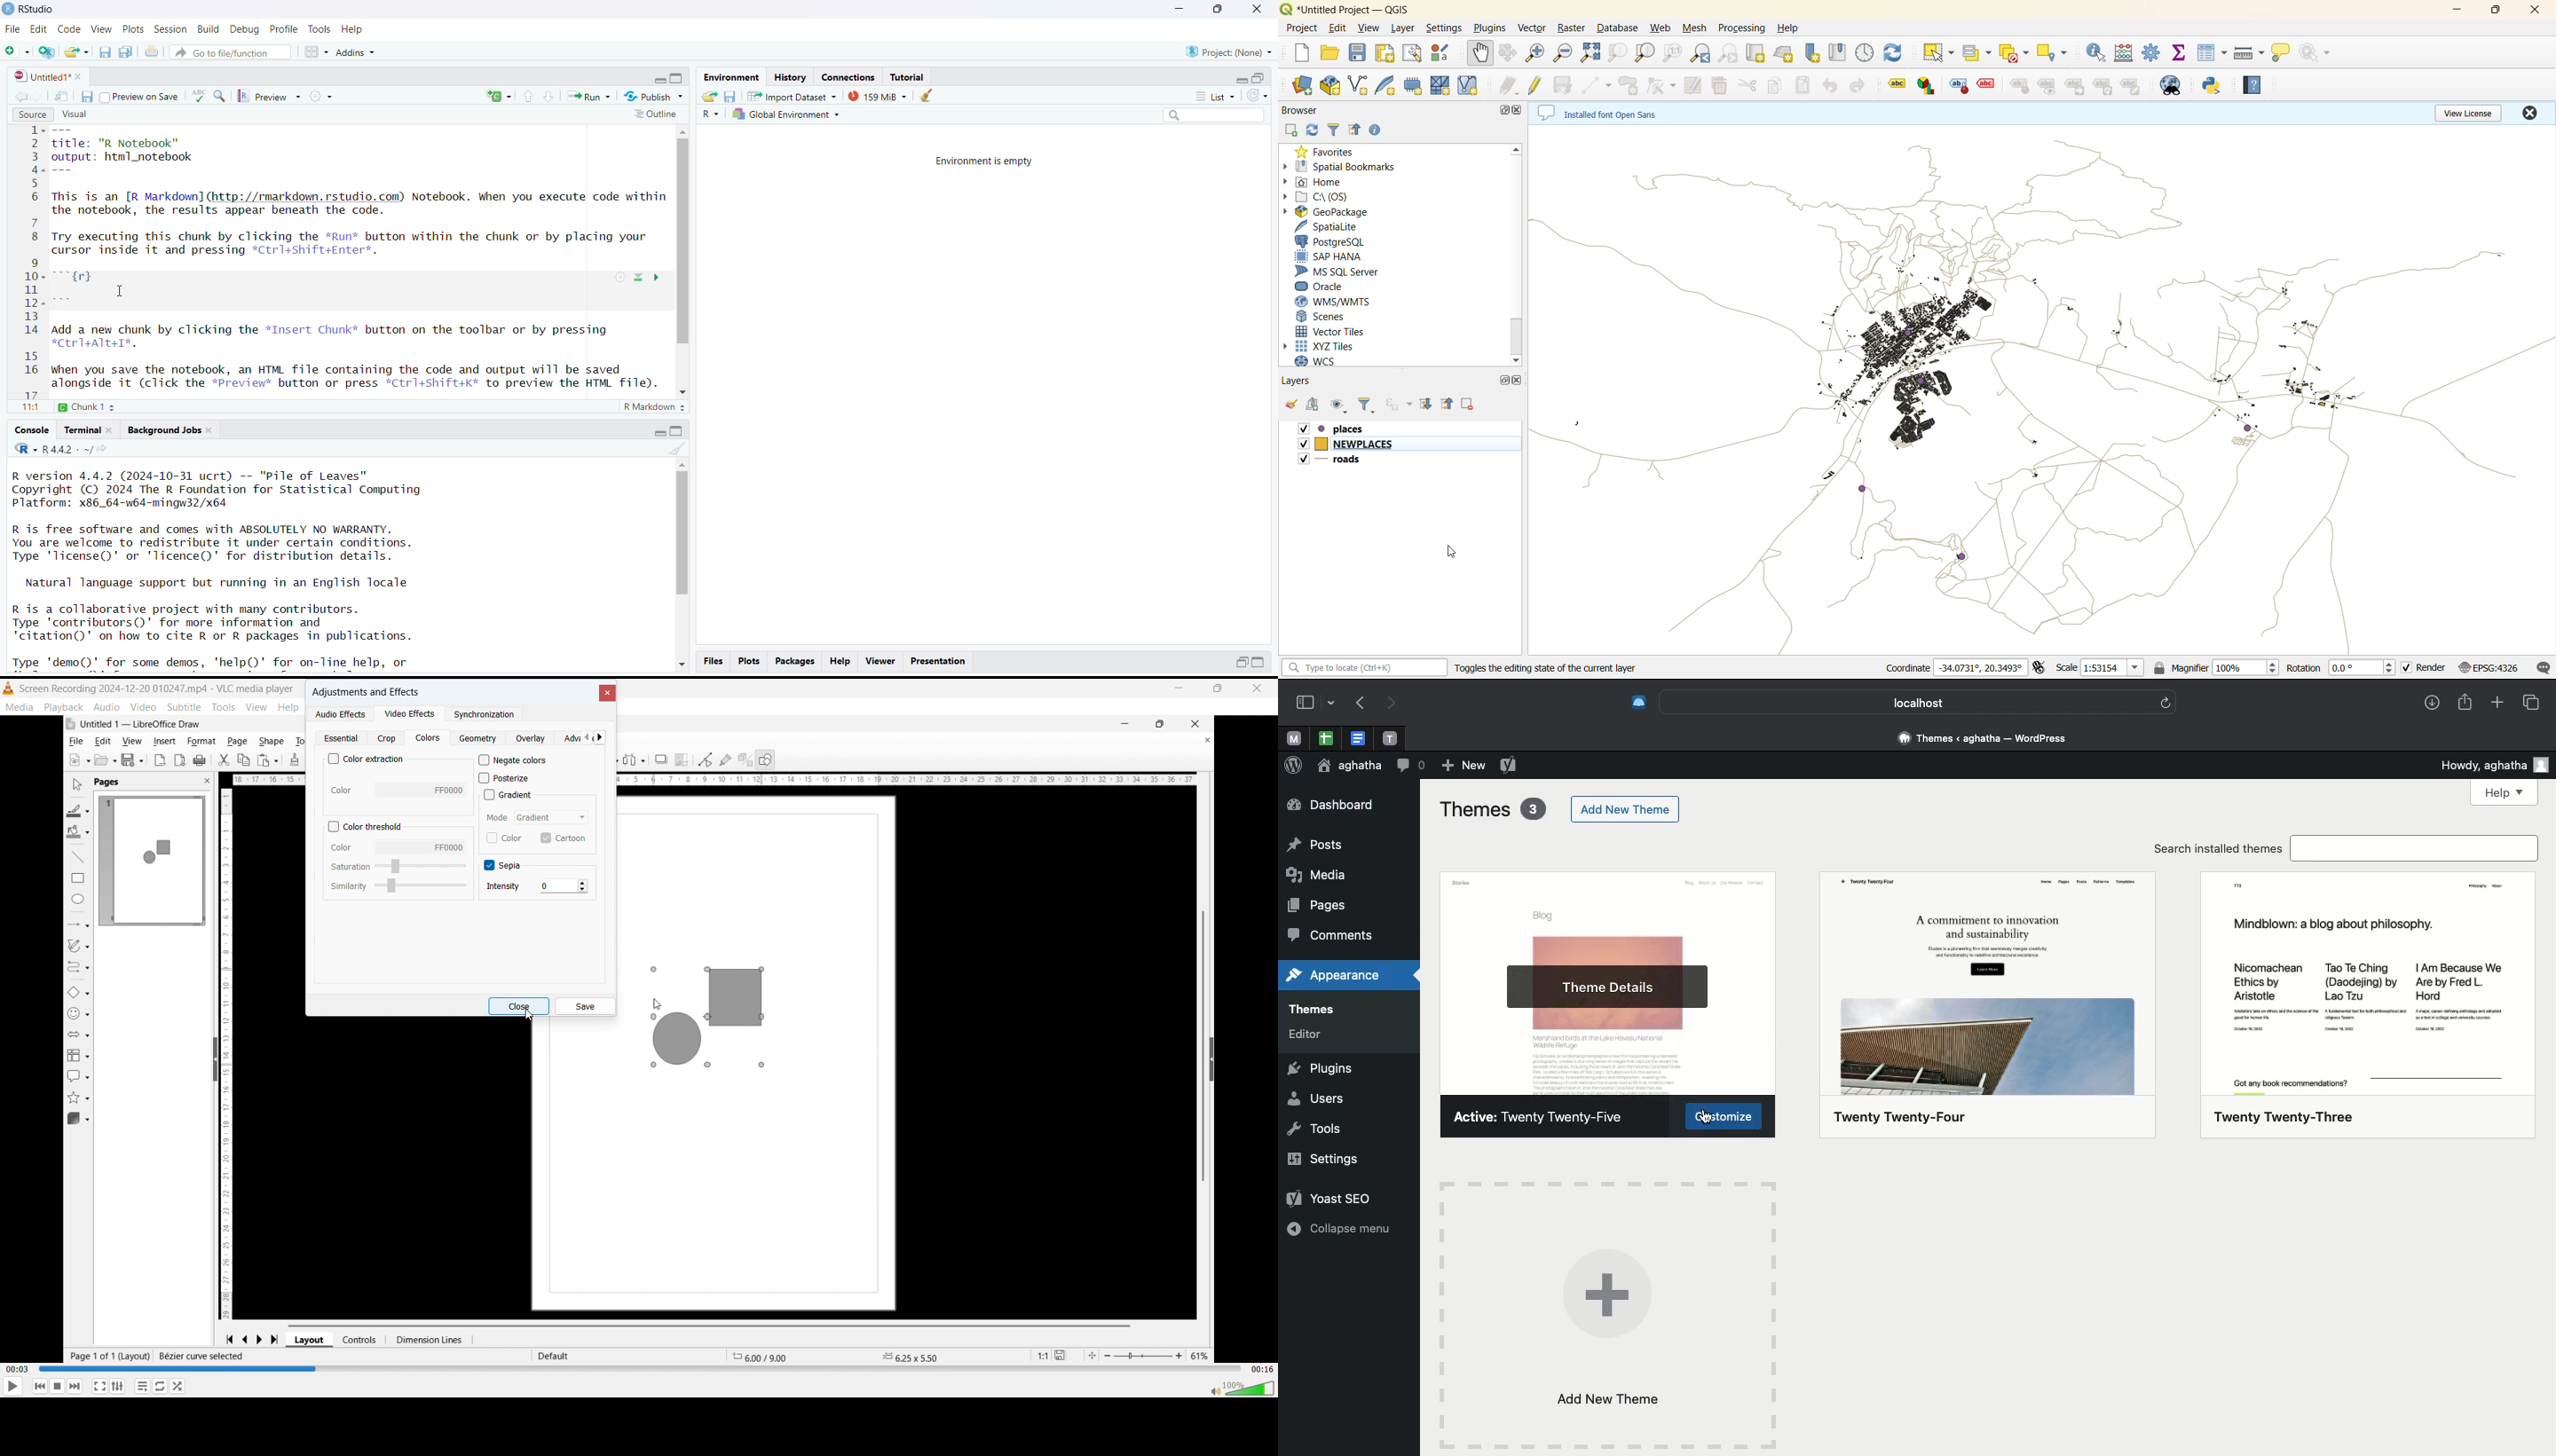 The height and width of the screenshot is (1456, 2576). Describe the element at coordinates (119, 291) in the screenshot. I see `cursor` at that location.